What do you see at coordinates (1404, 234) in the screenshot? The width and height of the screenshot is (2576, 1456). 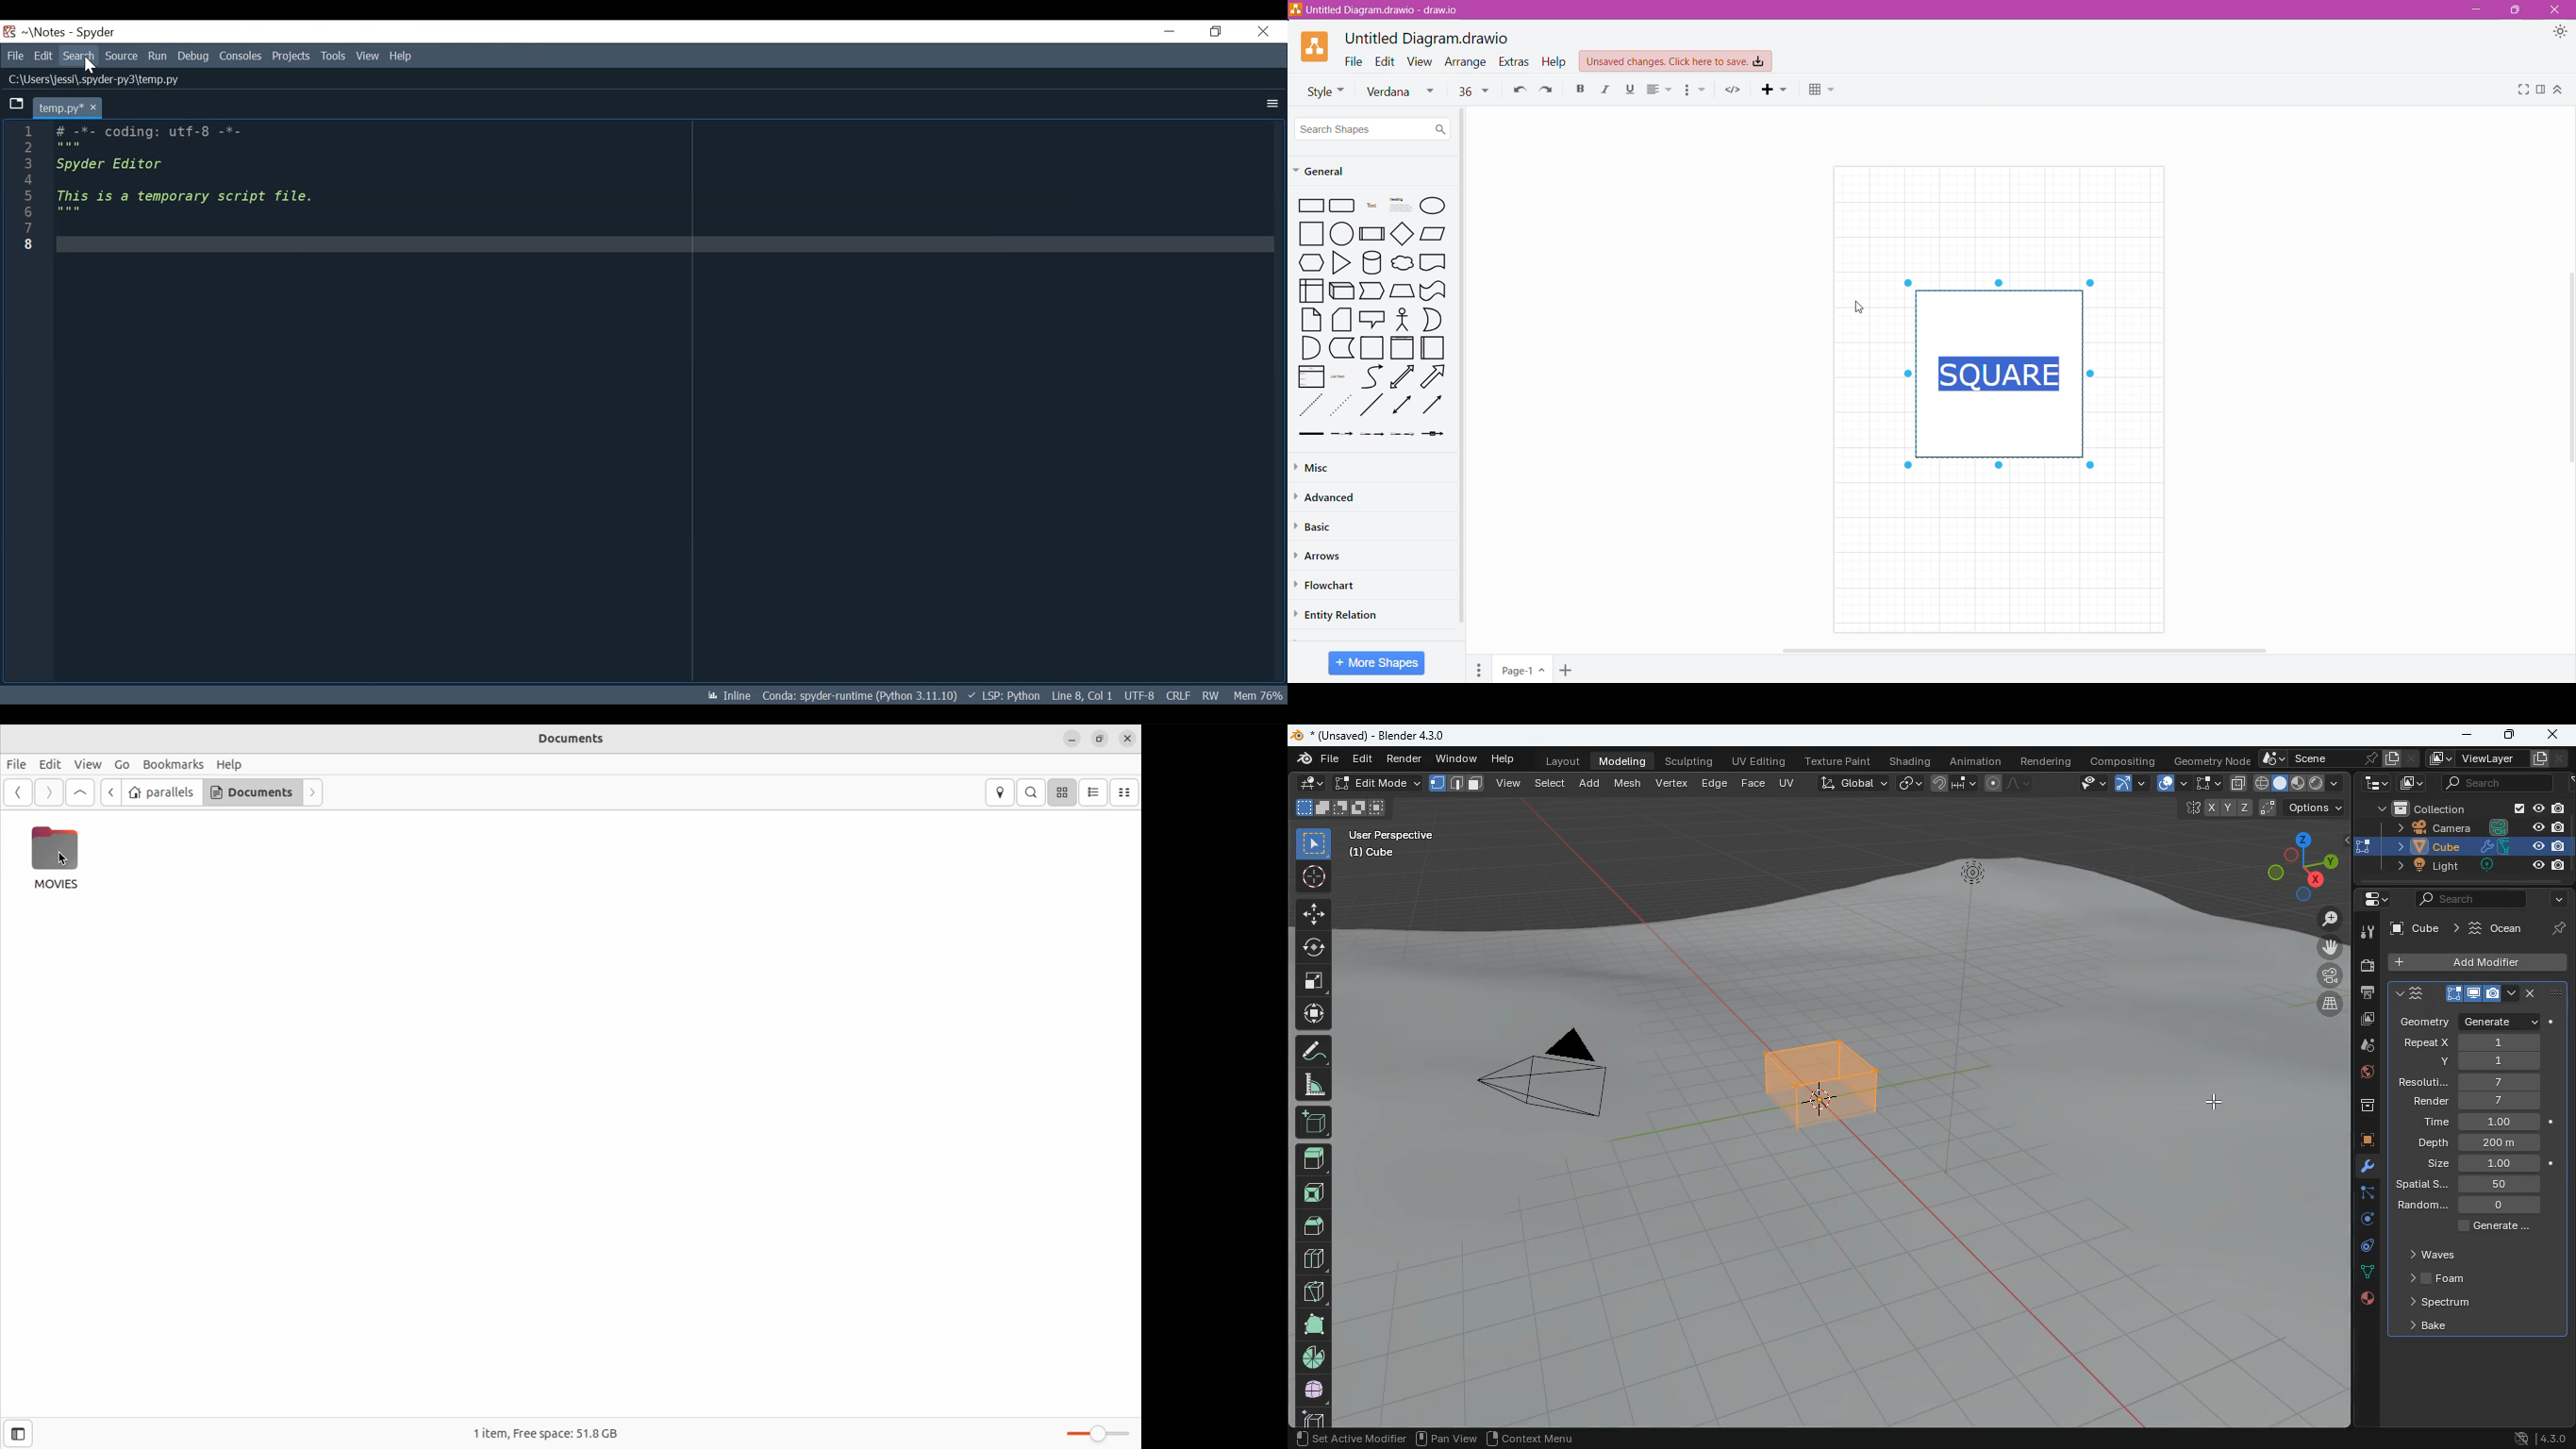 I see `diamond` at bounding box center [1404, 234].